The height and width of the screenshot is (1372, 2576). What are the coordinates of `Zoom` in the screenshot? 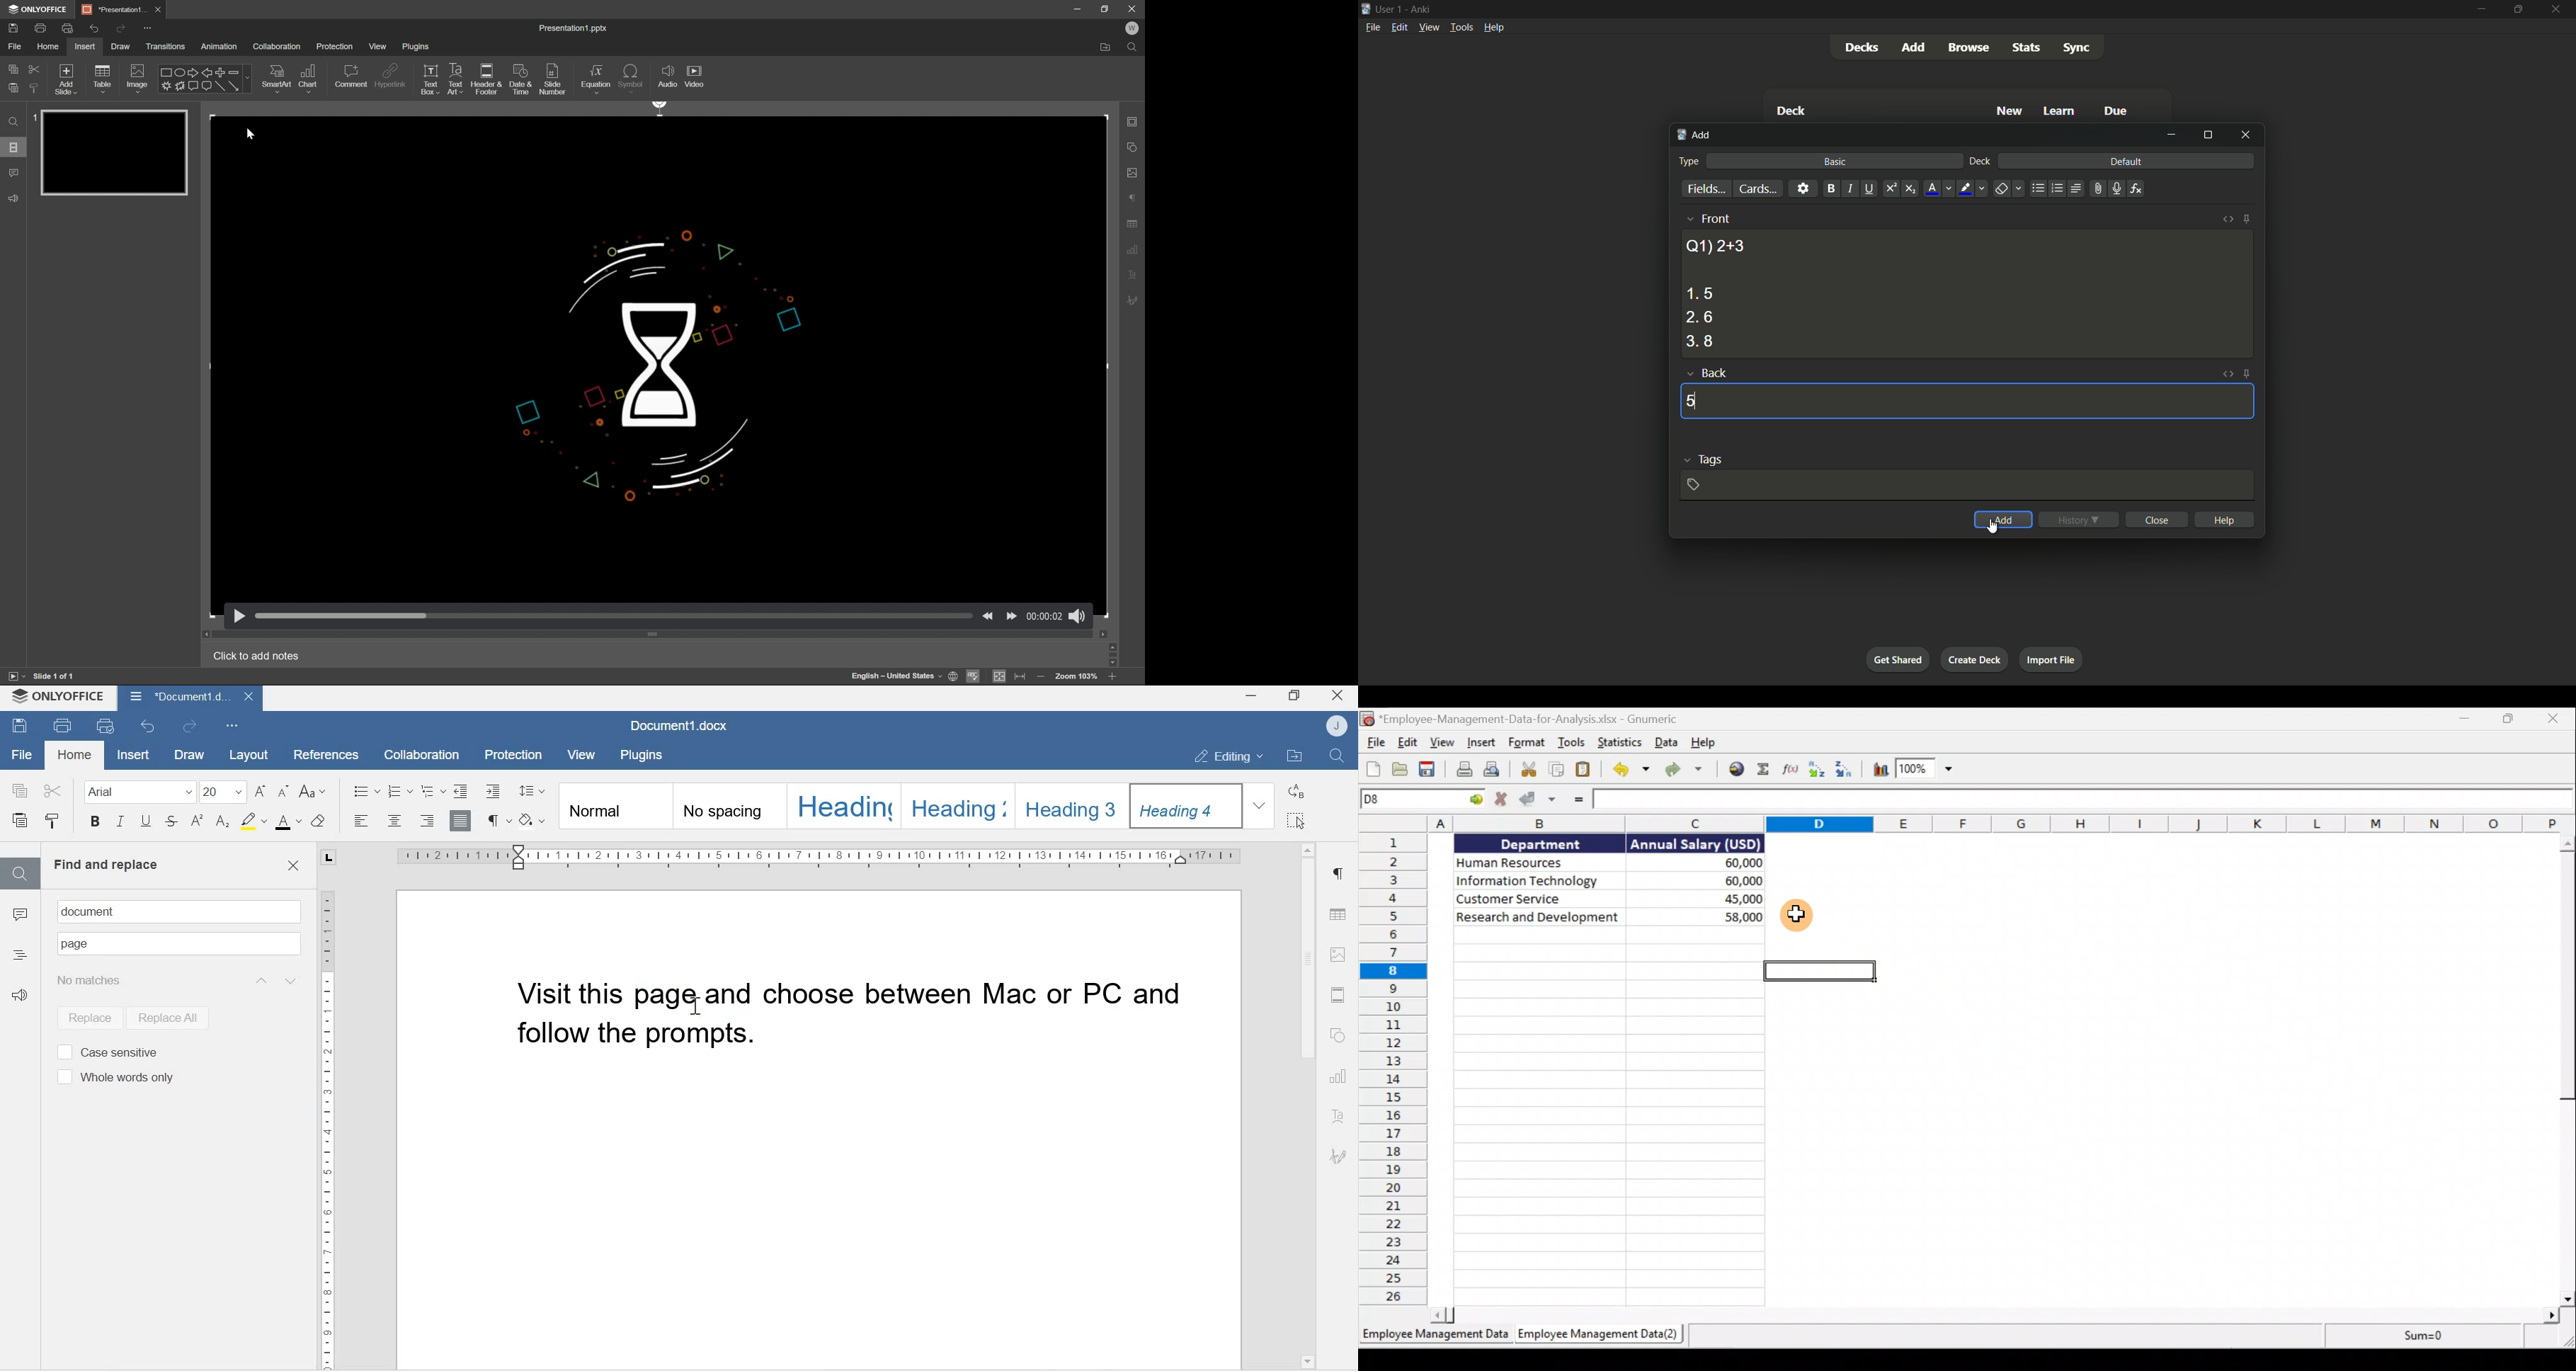 It's located at (1932, 771).